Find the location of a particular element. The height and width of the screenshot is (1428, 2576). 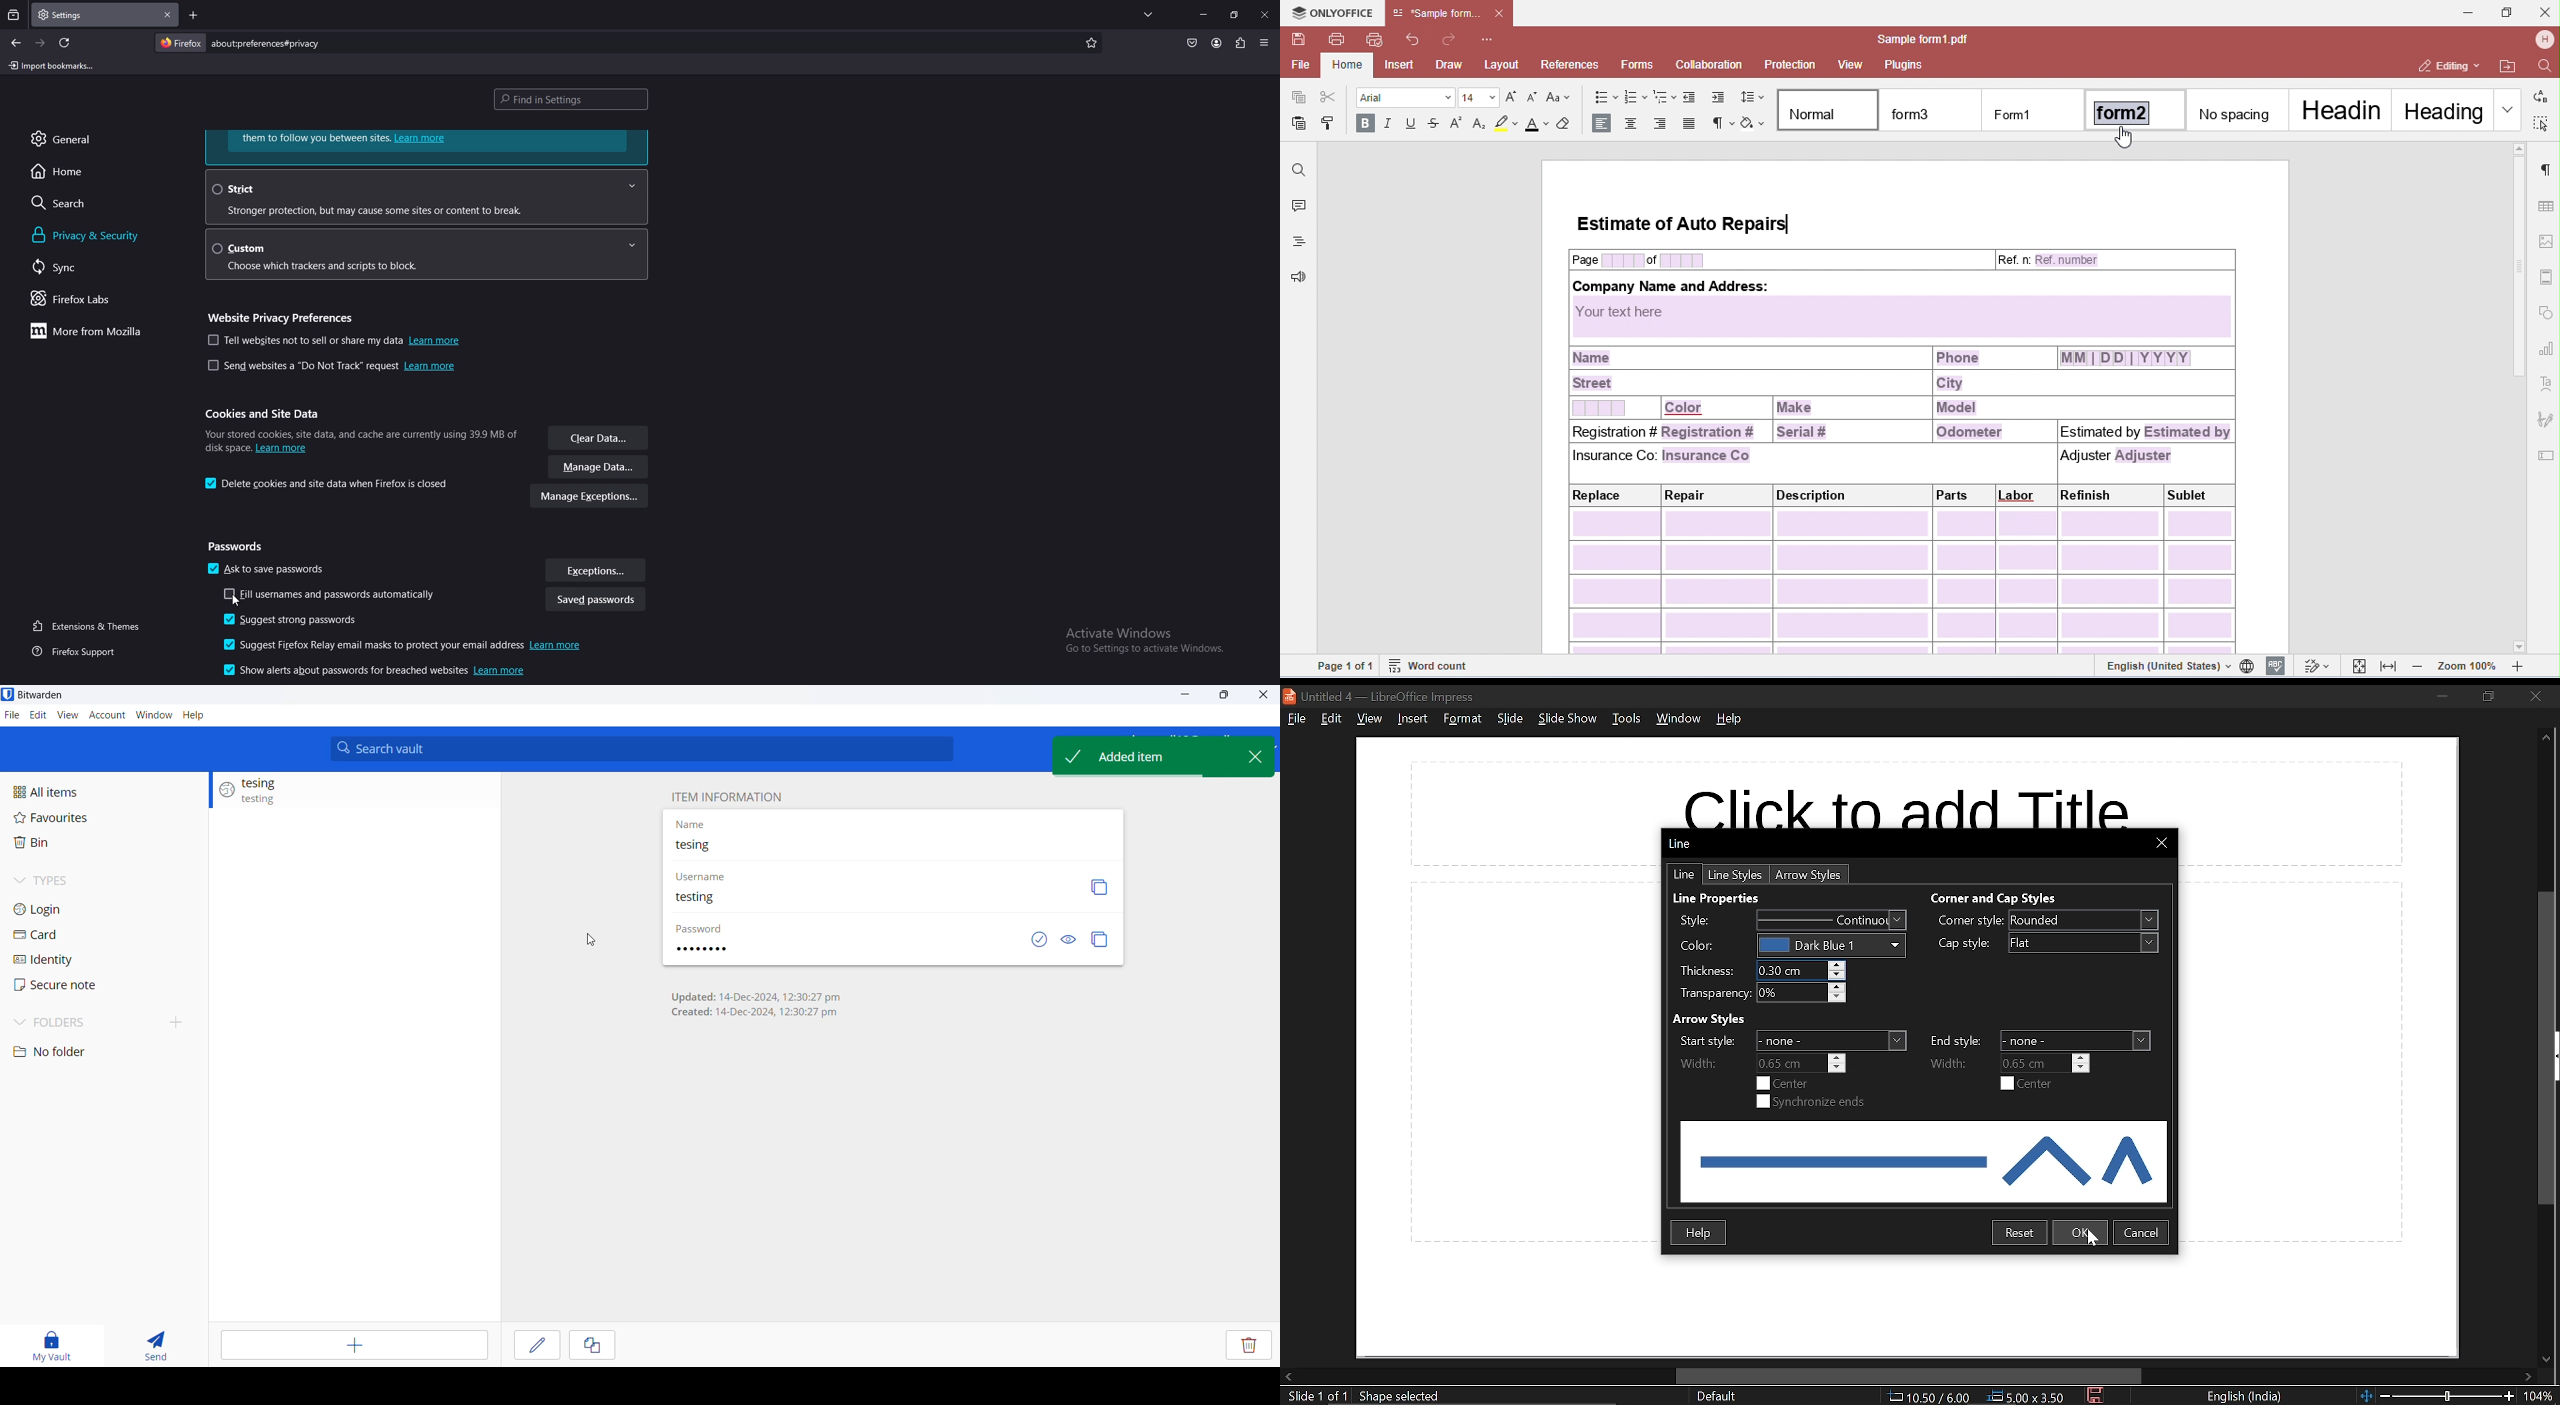

end style is located at coordinates (2076, 1040).